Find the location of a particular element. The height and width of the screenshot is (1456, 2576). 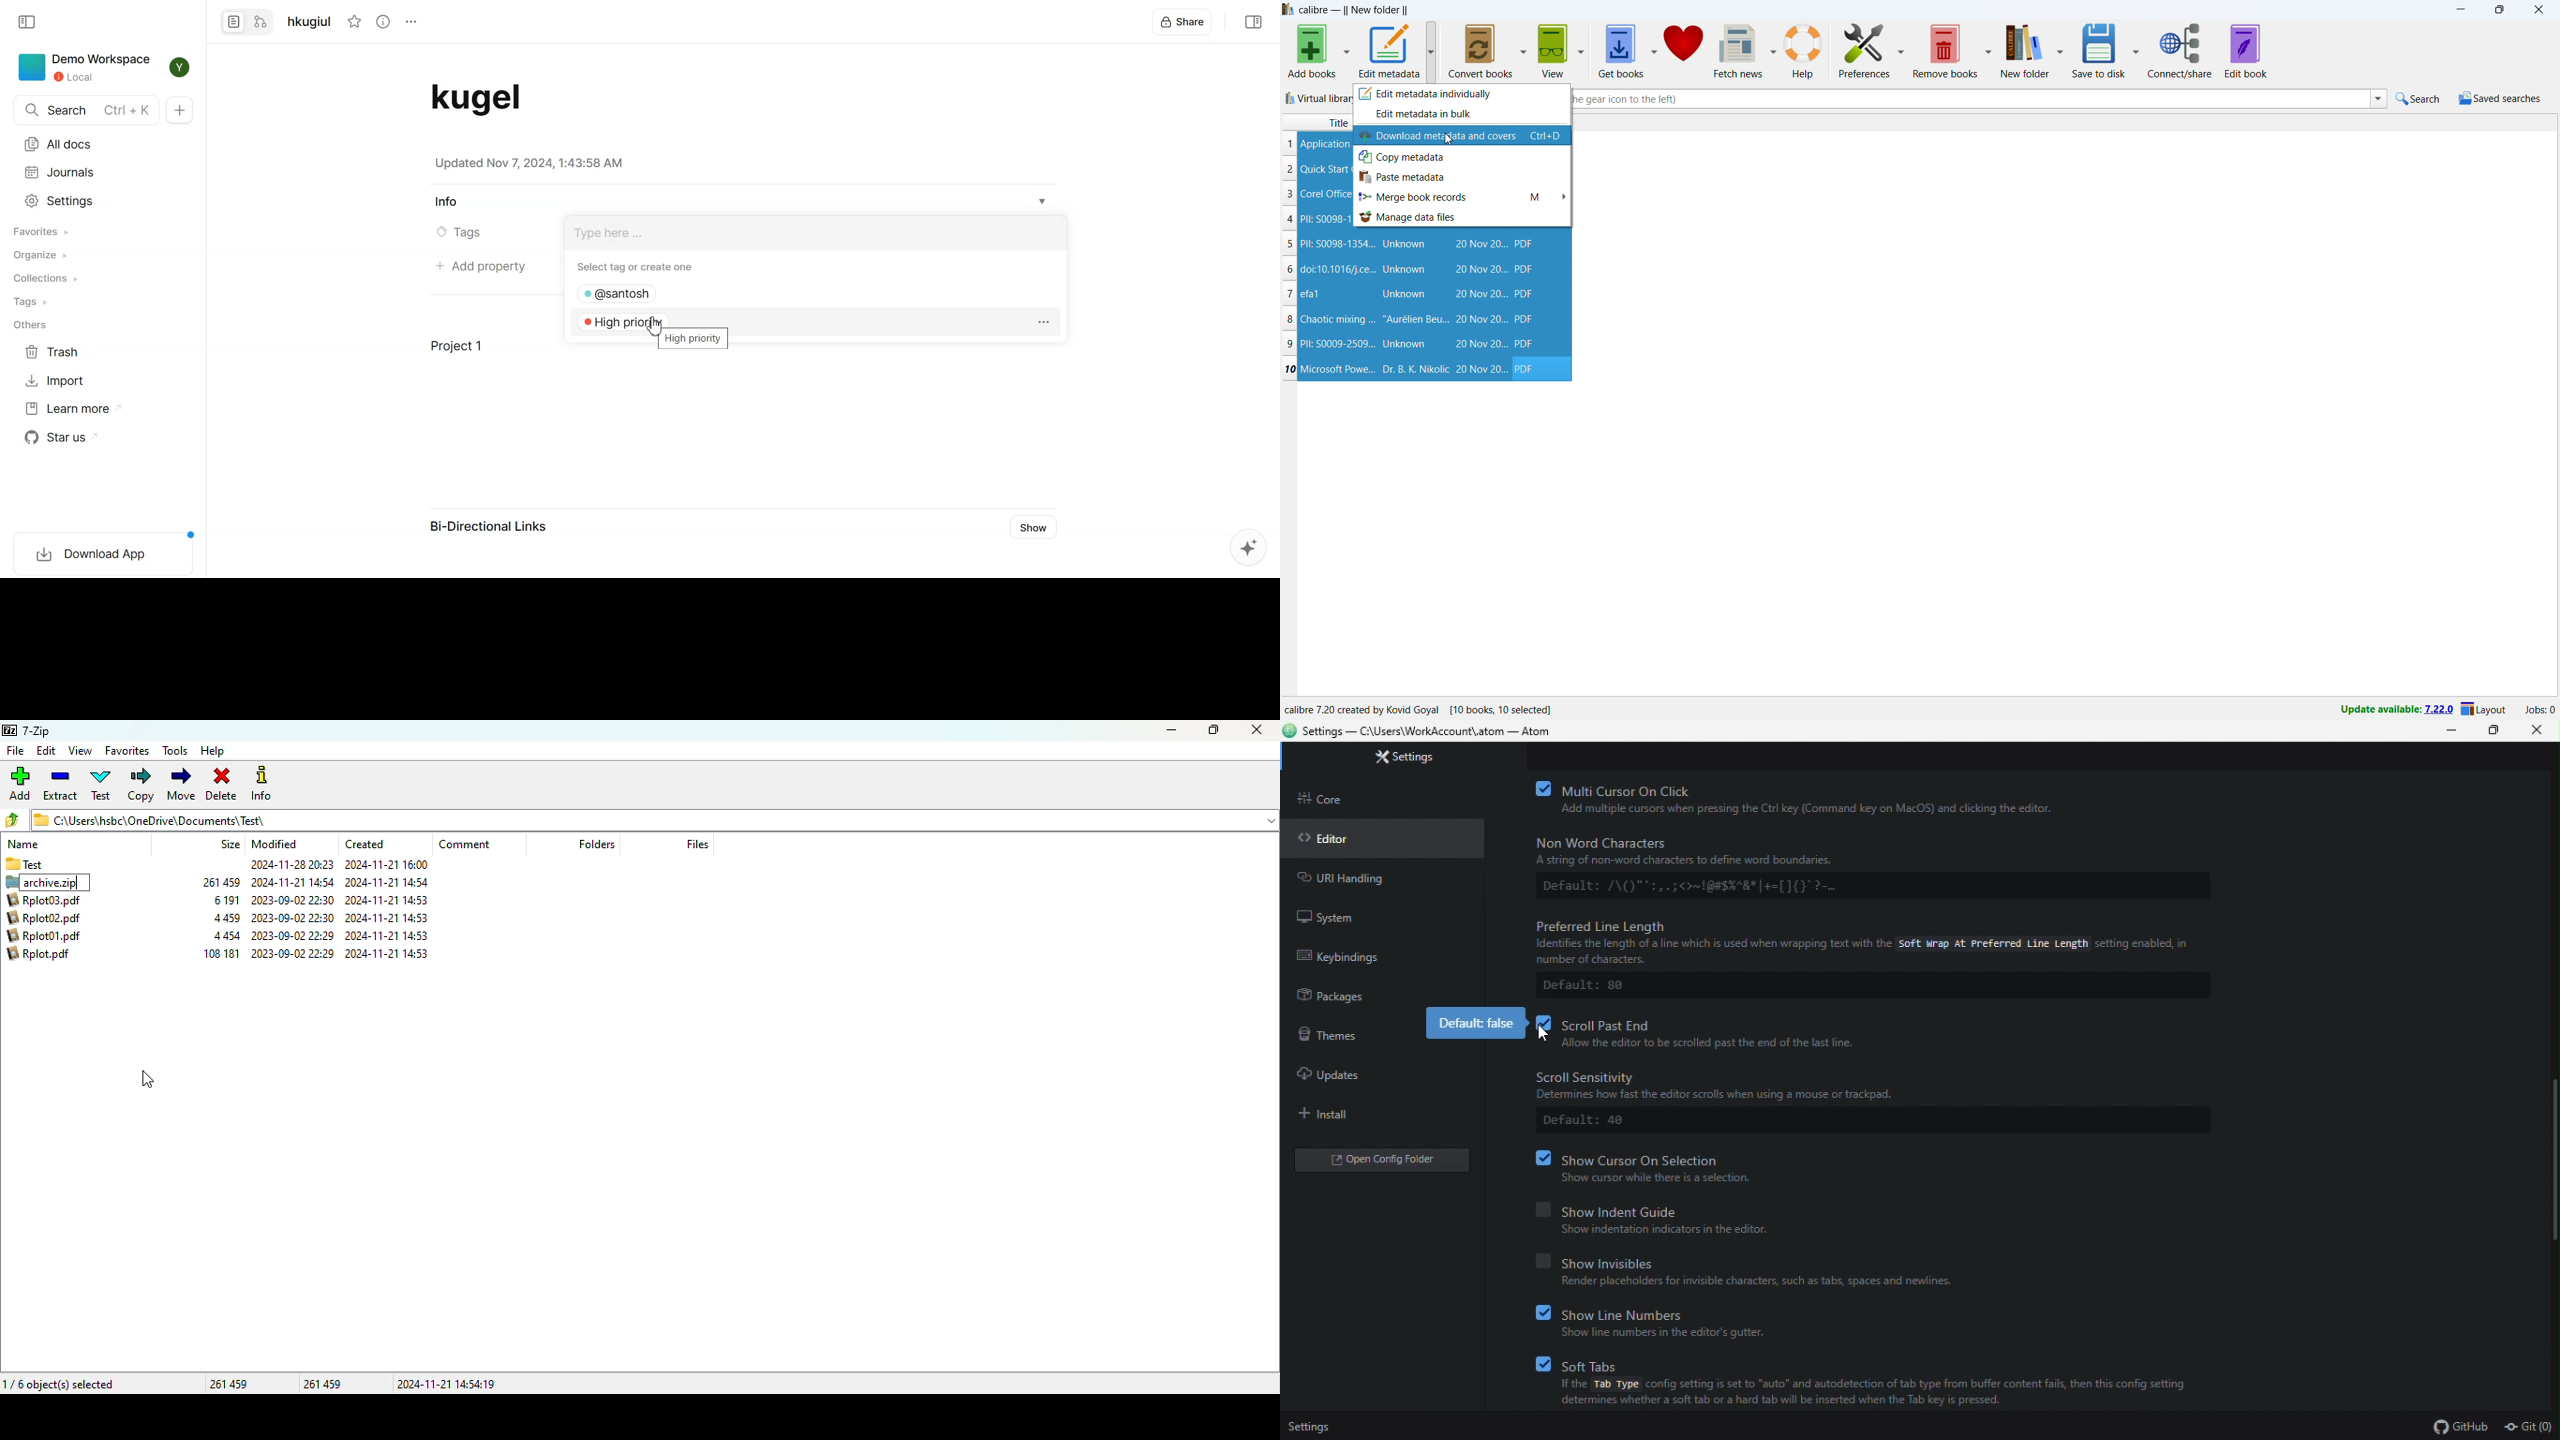

Default: 80 is located at coordinates (1588, 986).